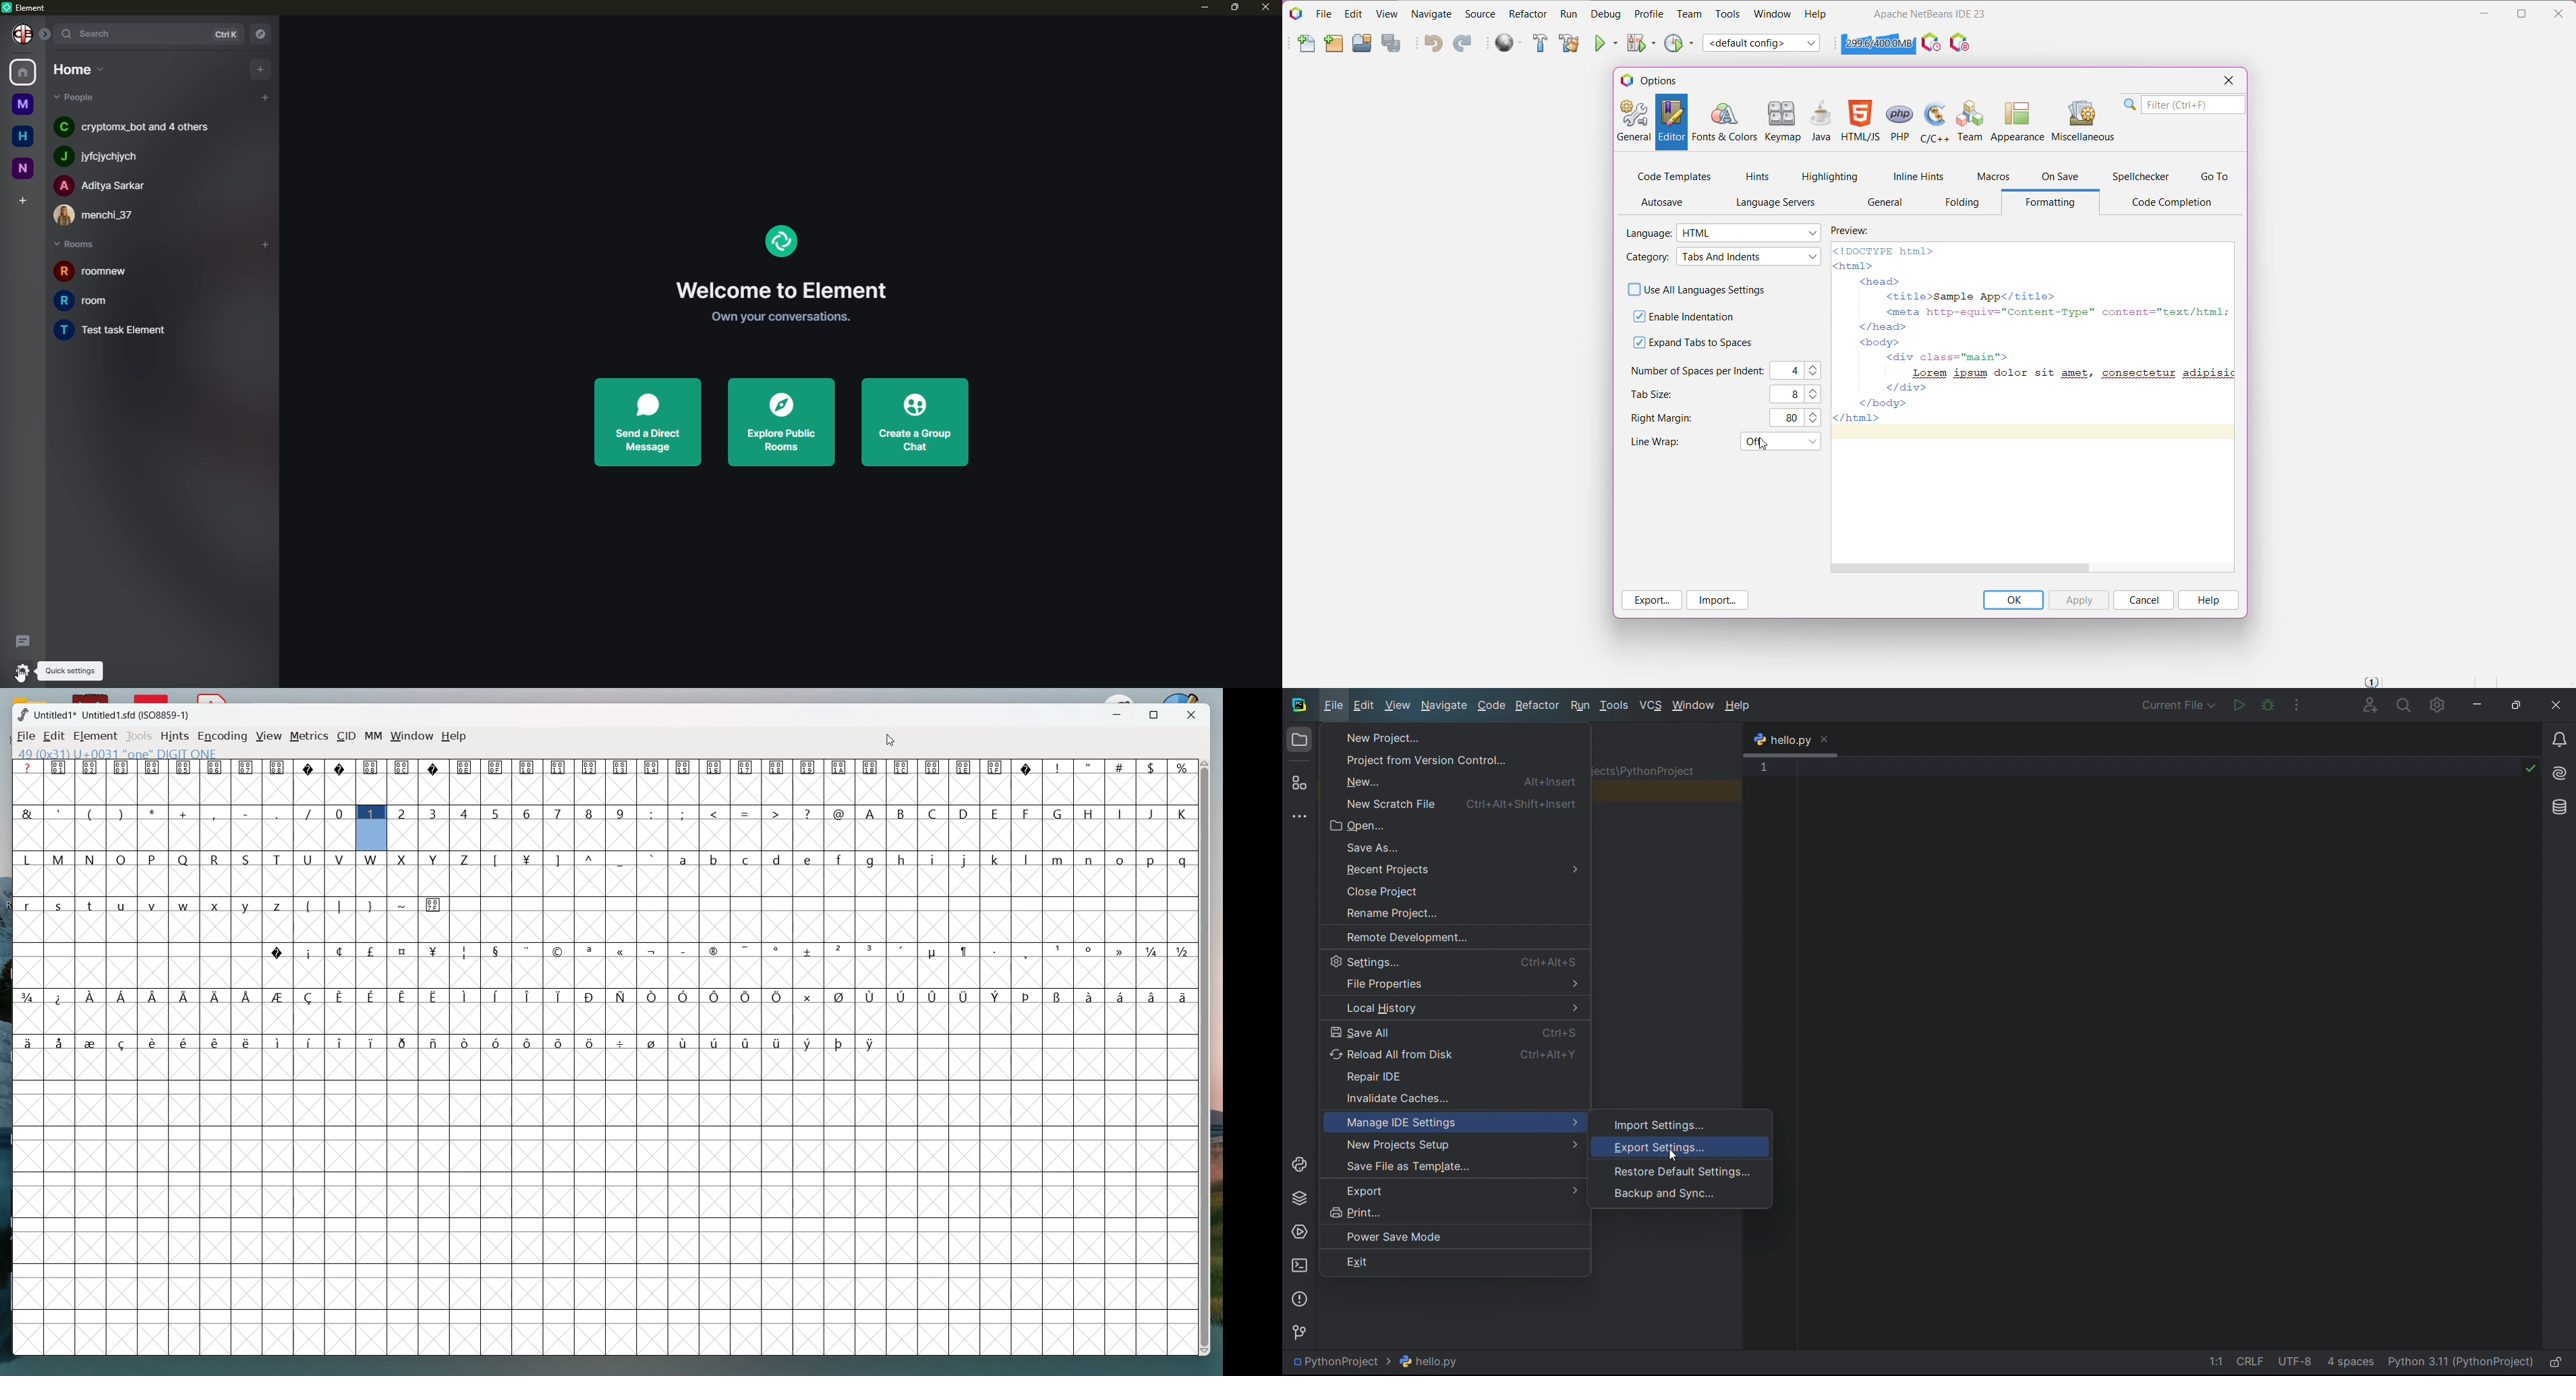 The width and height of the screenshot is (2576, 1400). I want to click on people, so click(81, 98).